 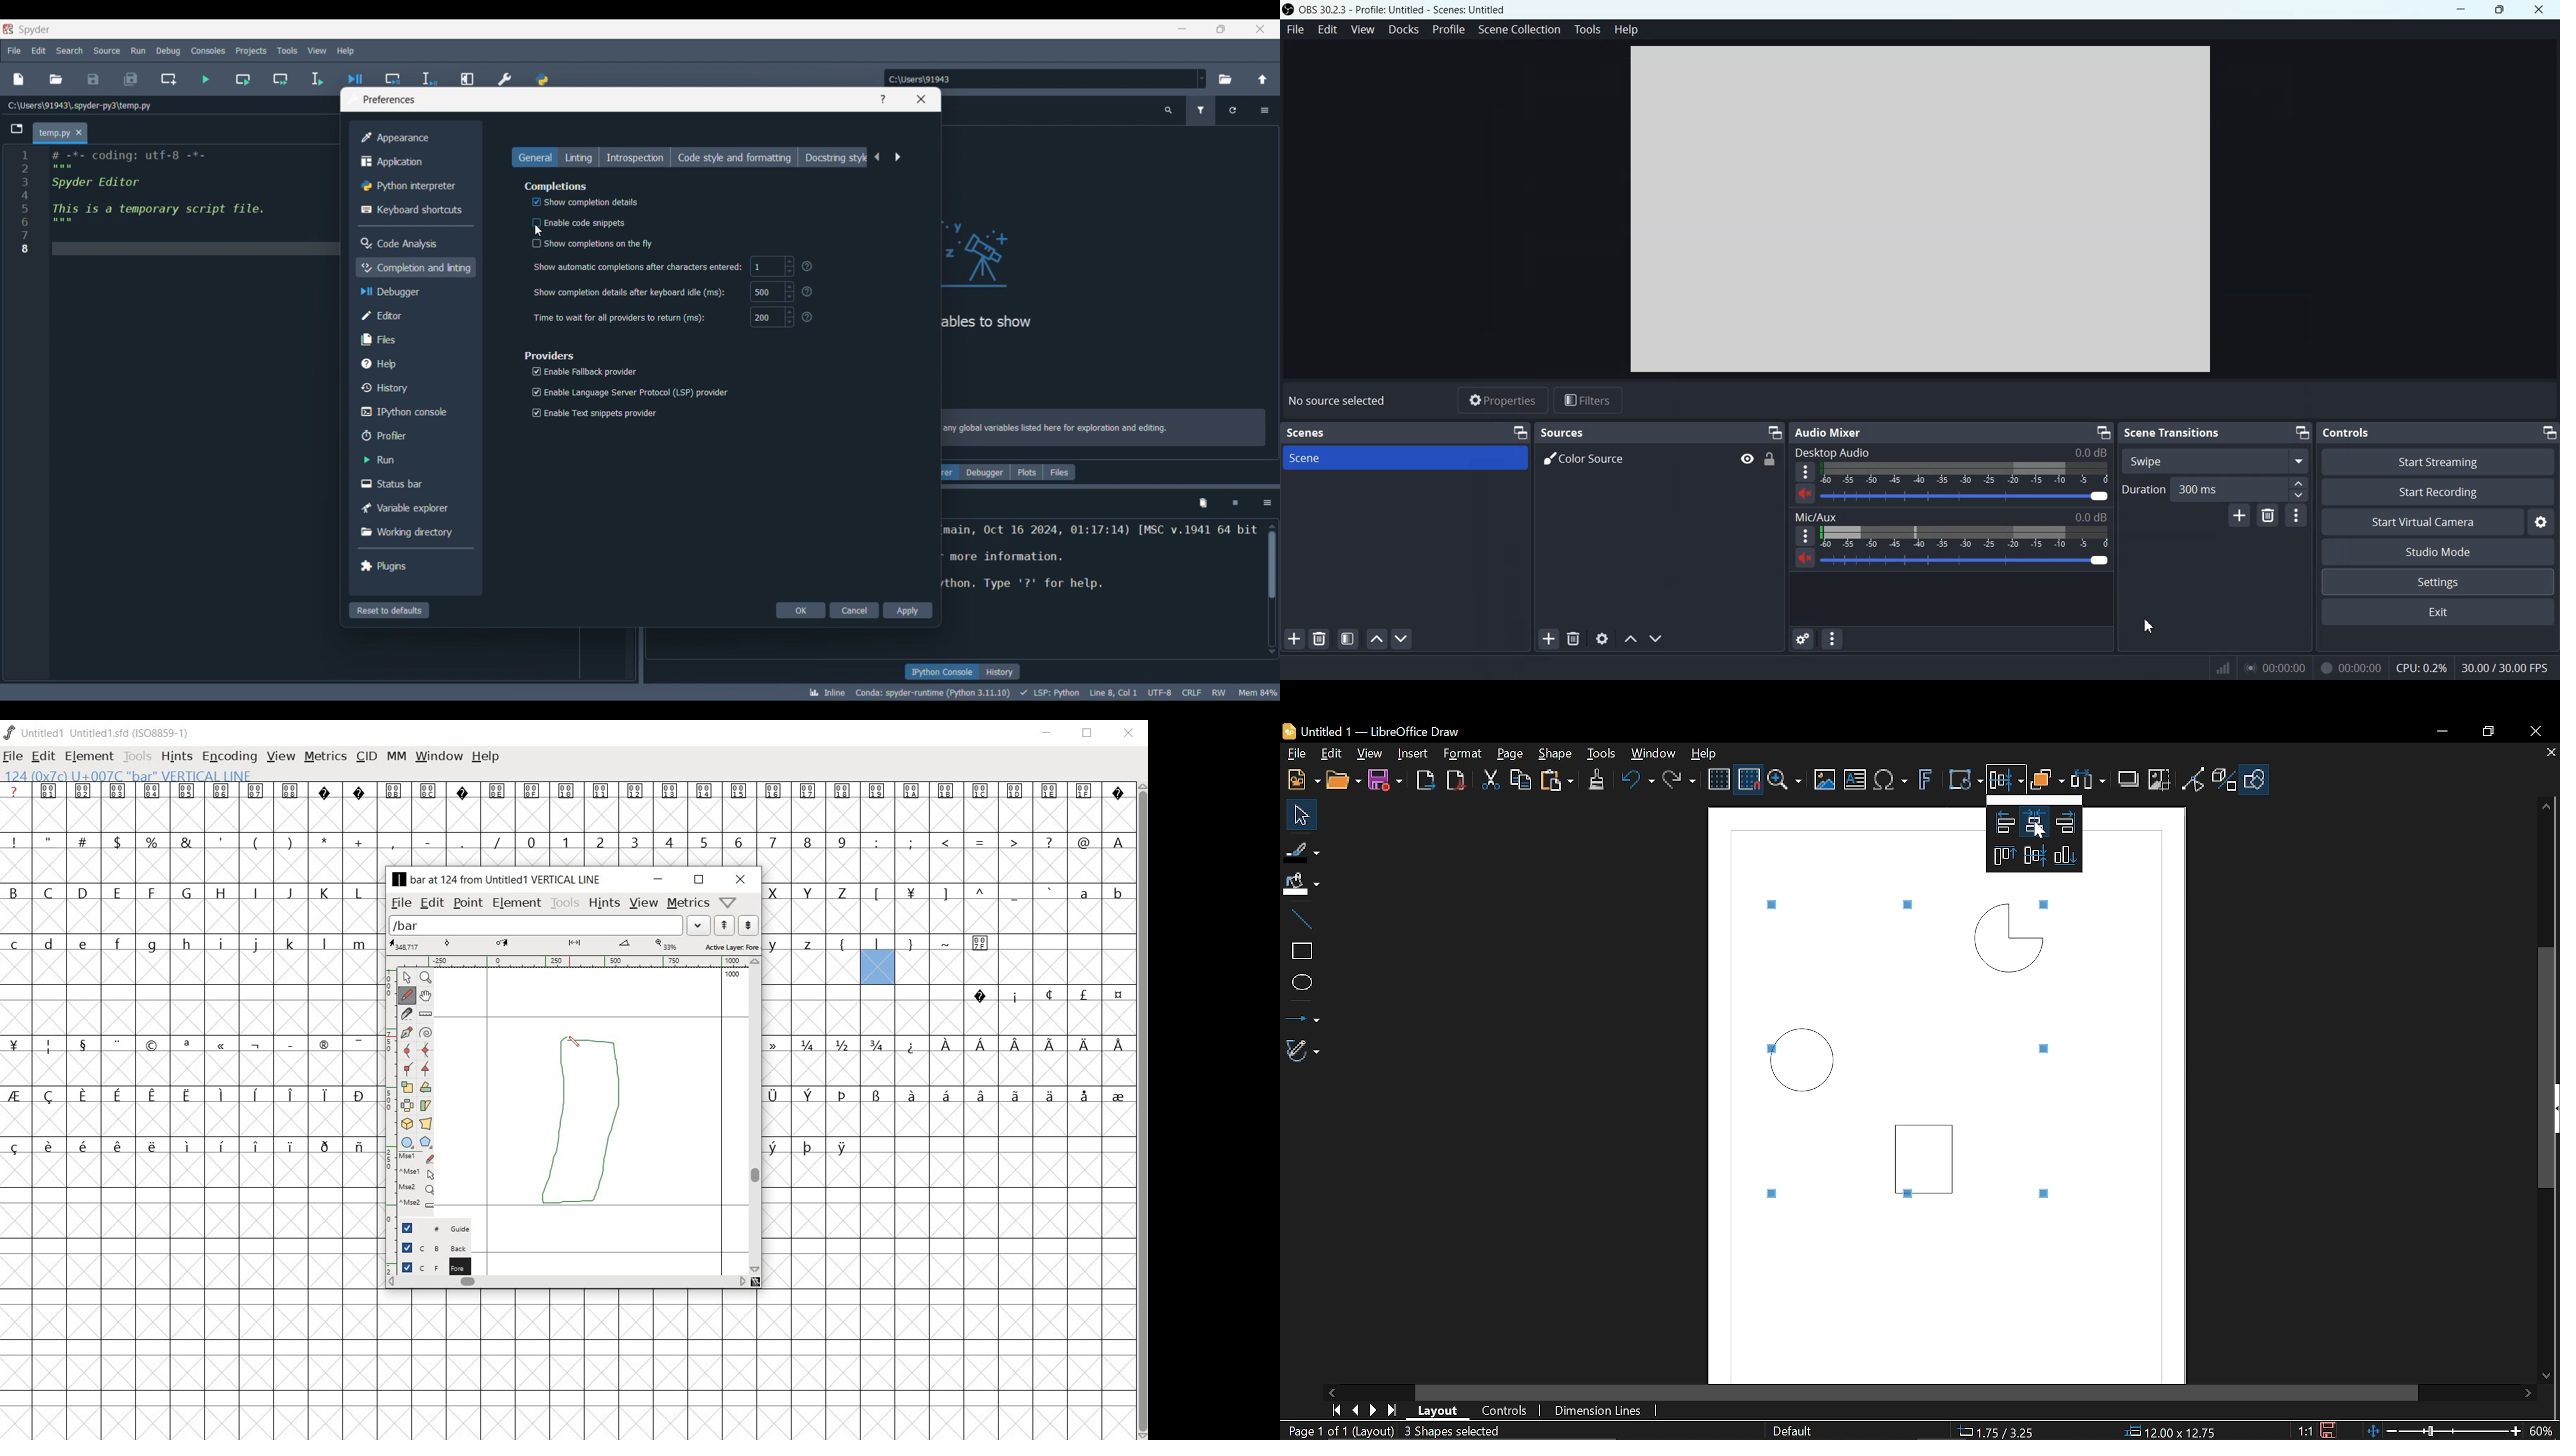 I want to click on Options, so click(x=1265, y=111).